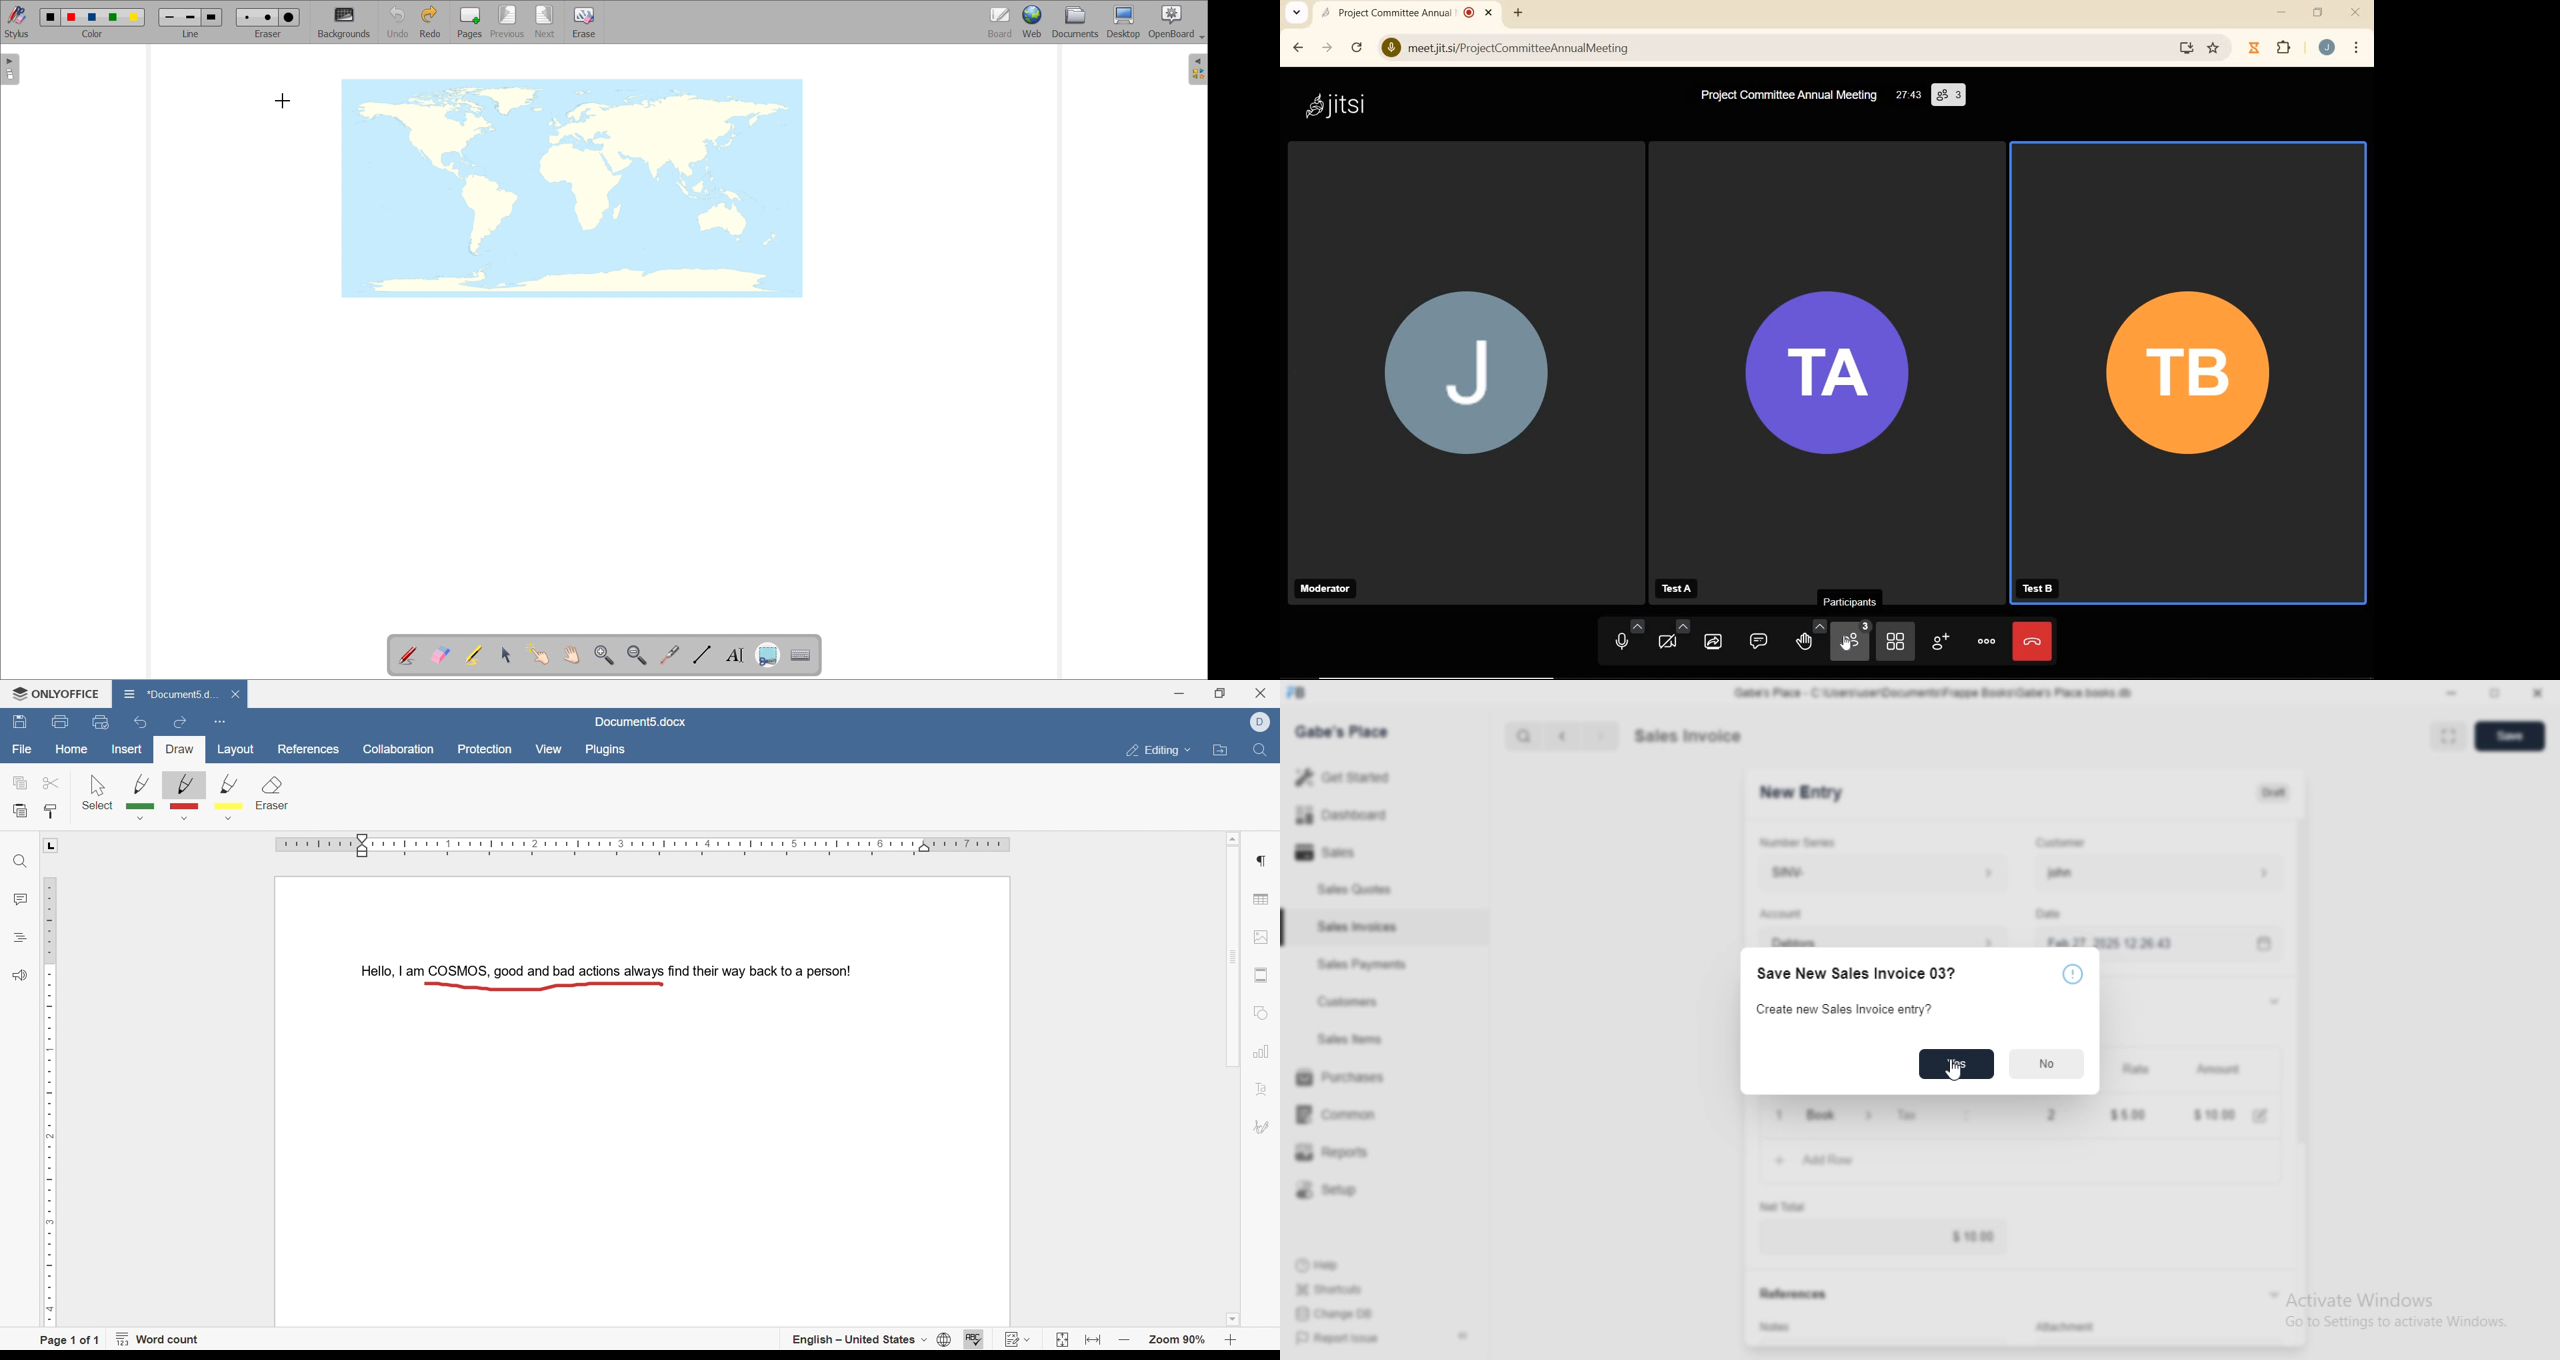 This screenshot has width=2576, height=1372. What do you see at coordinates (1232, 955) in the screenshot?
I see `scroll bar` at bounding box center [1232, 955].